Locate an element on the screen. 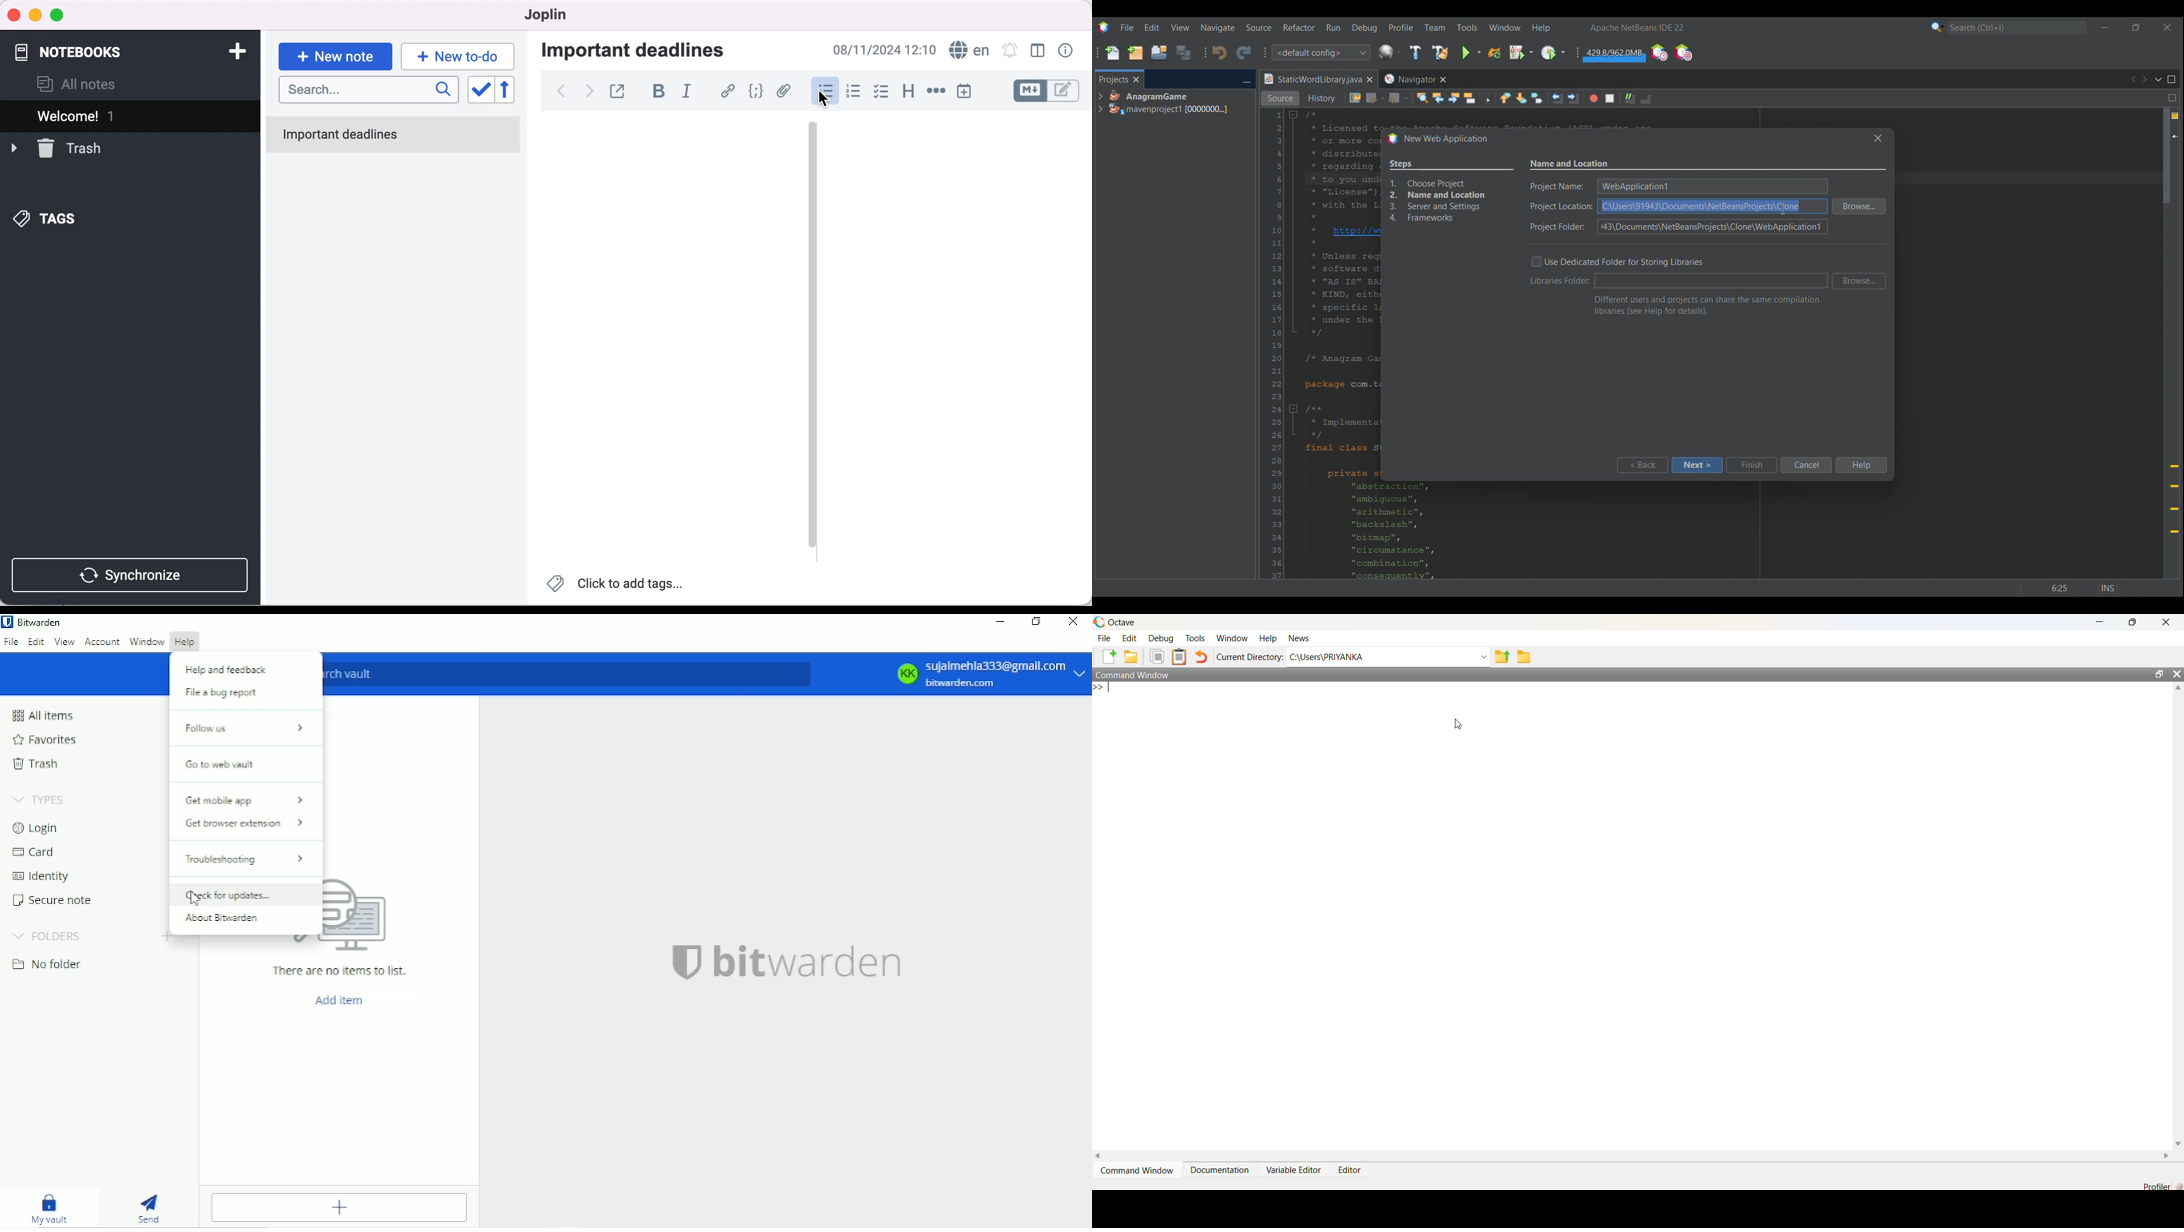 The image size is (2184, 1232). Search options is located at coordinates (1938, 27).